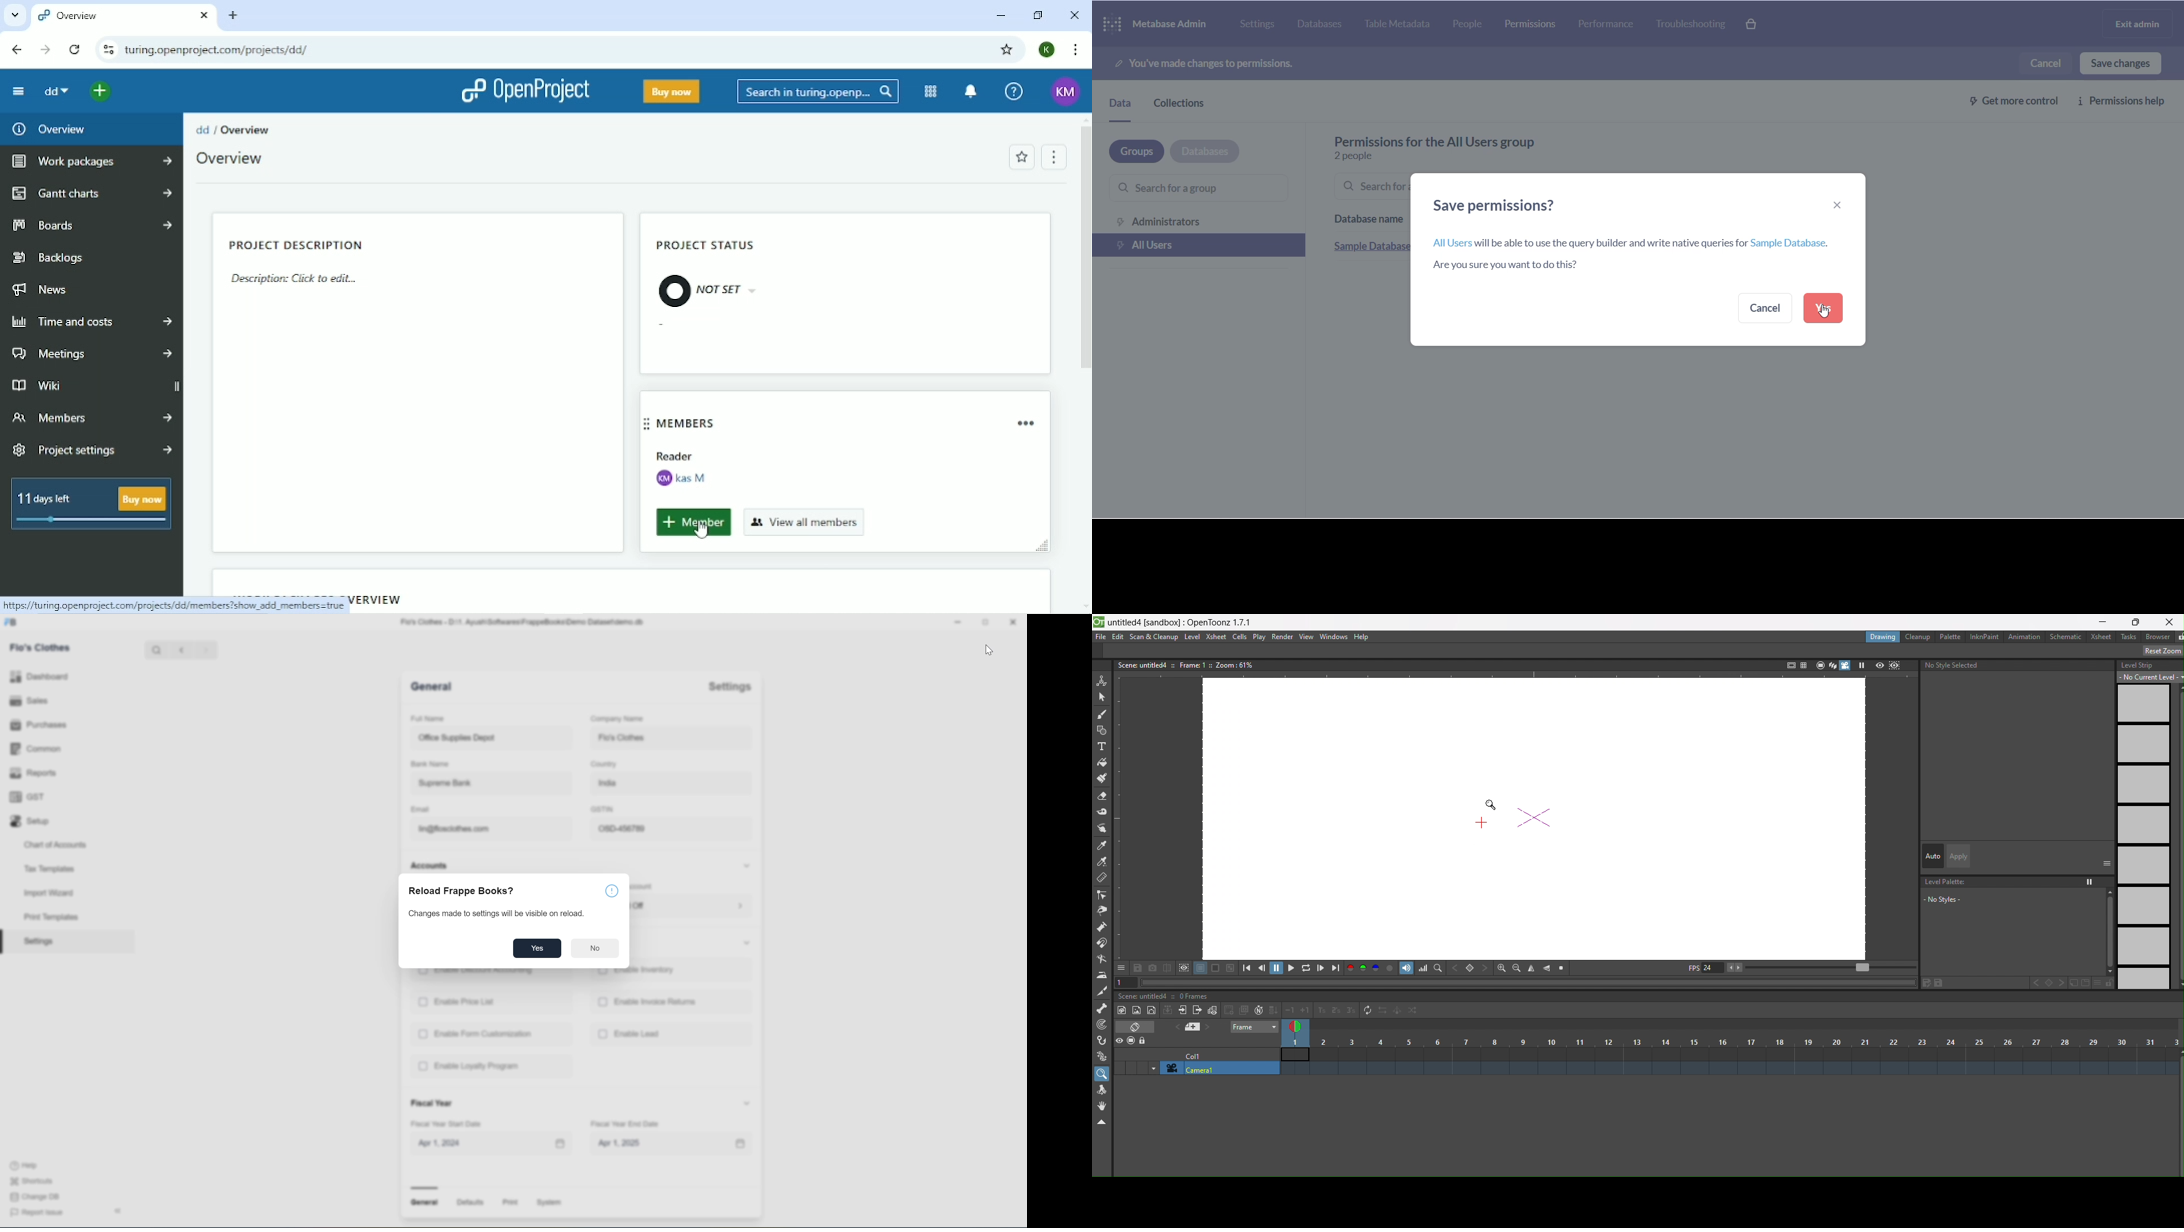 The image size is (2184, 1232). What do you see at coordinates (1483, 823) in the screenshot?
I see `Cursor` at bounding box center [1483, 823].